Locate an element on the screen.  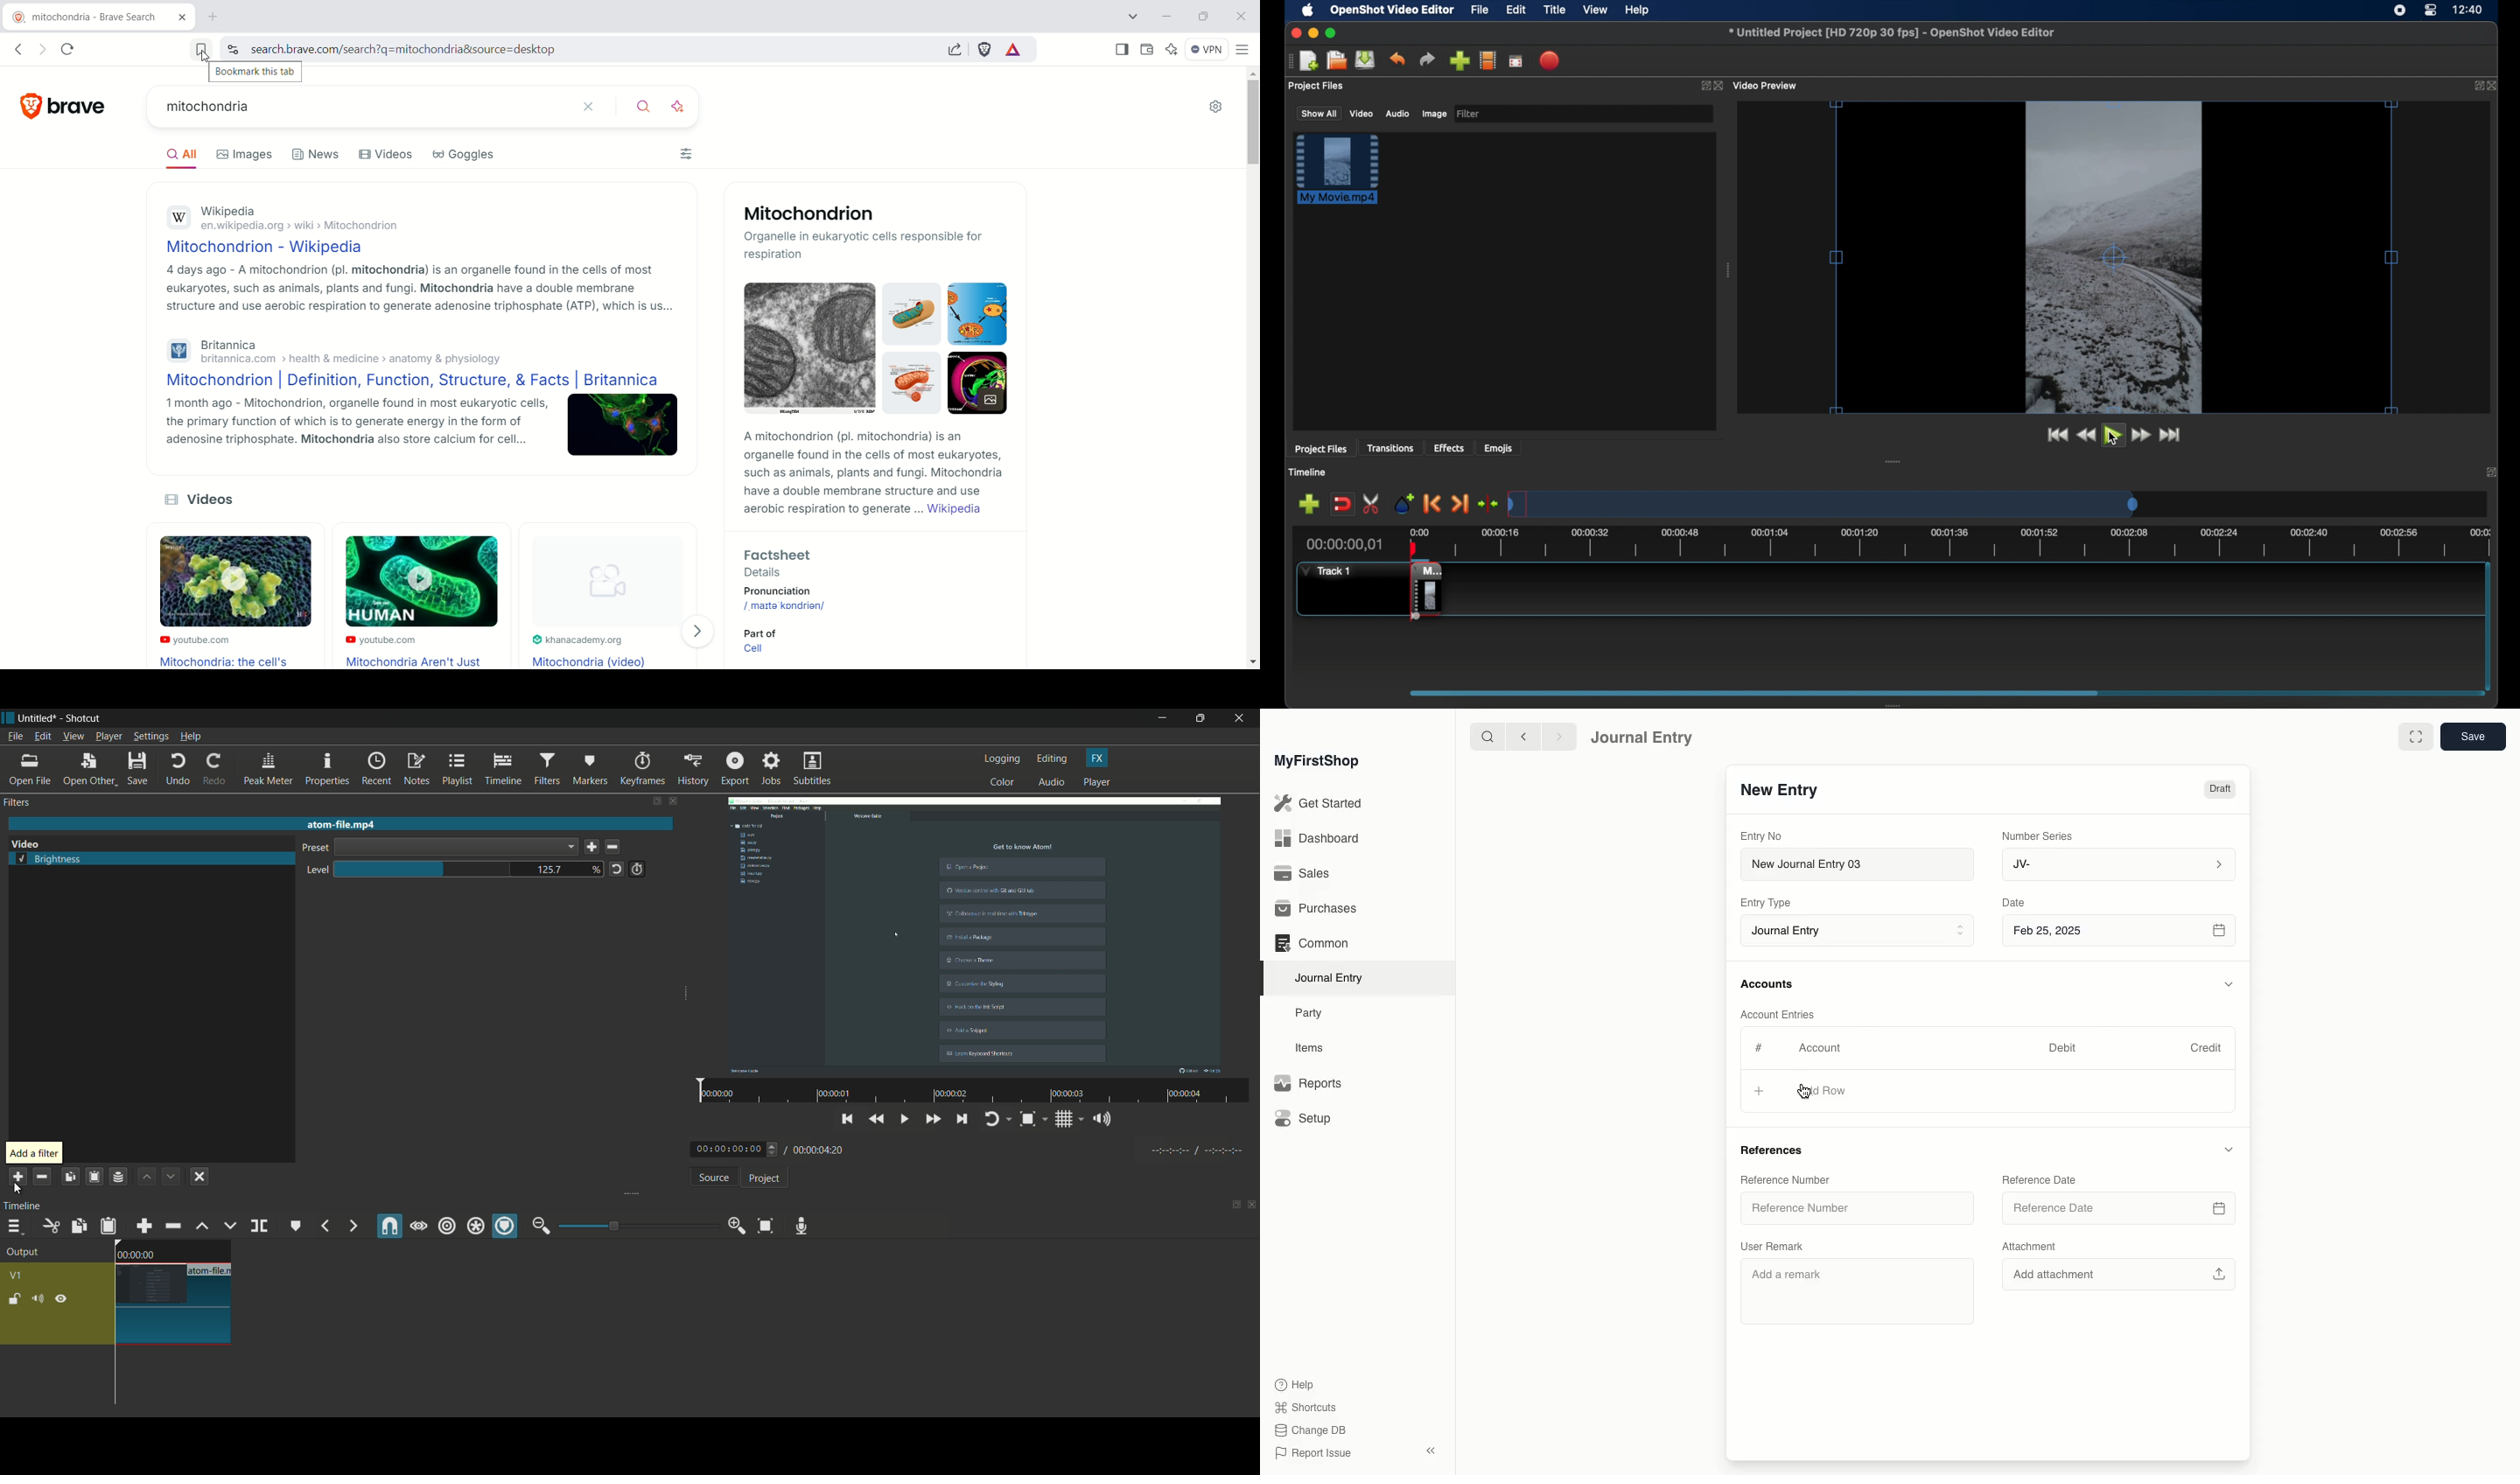
reload is located at coordinates (69, 48).